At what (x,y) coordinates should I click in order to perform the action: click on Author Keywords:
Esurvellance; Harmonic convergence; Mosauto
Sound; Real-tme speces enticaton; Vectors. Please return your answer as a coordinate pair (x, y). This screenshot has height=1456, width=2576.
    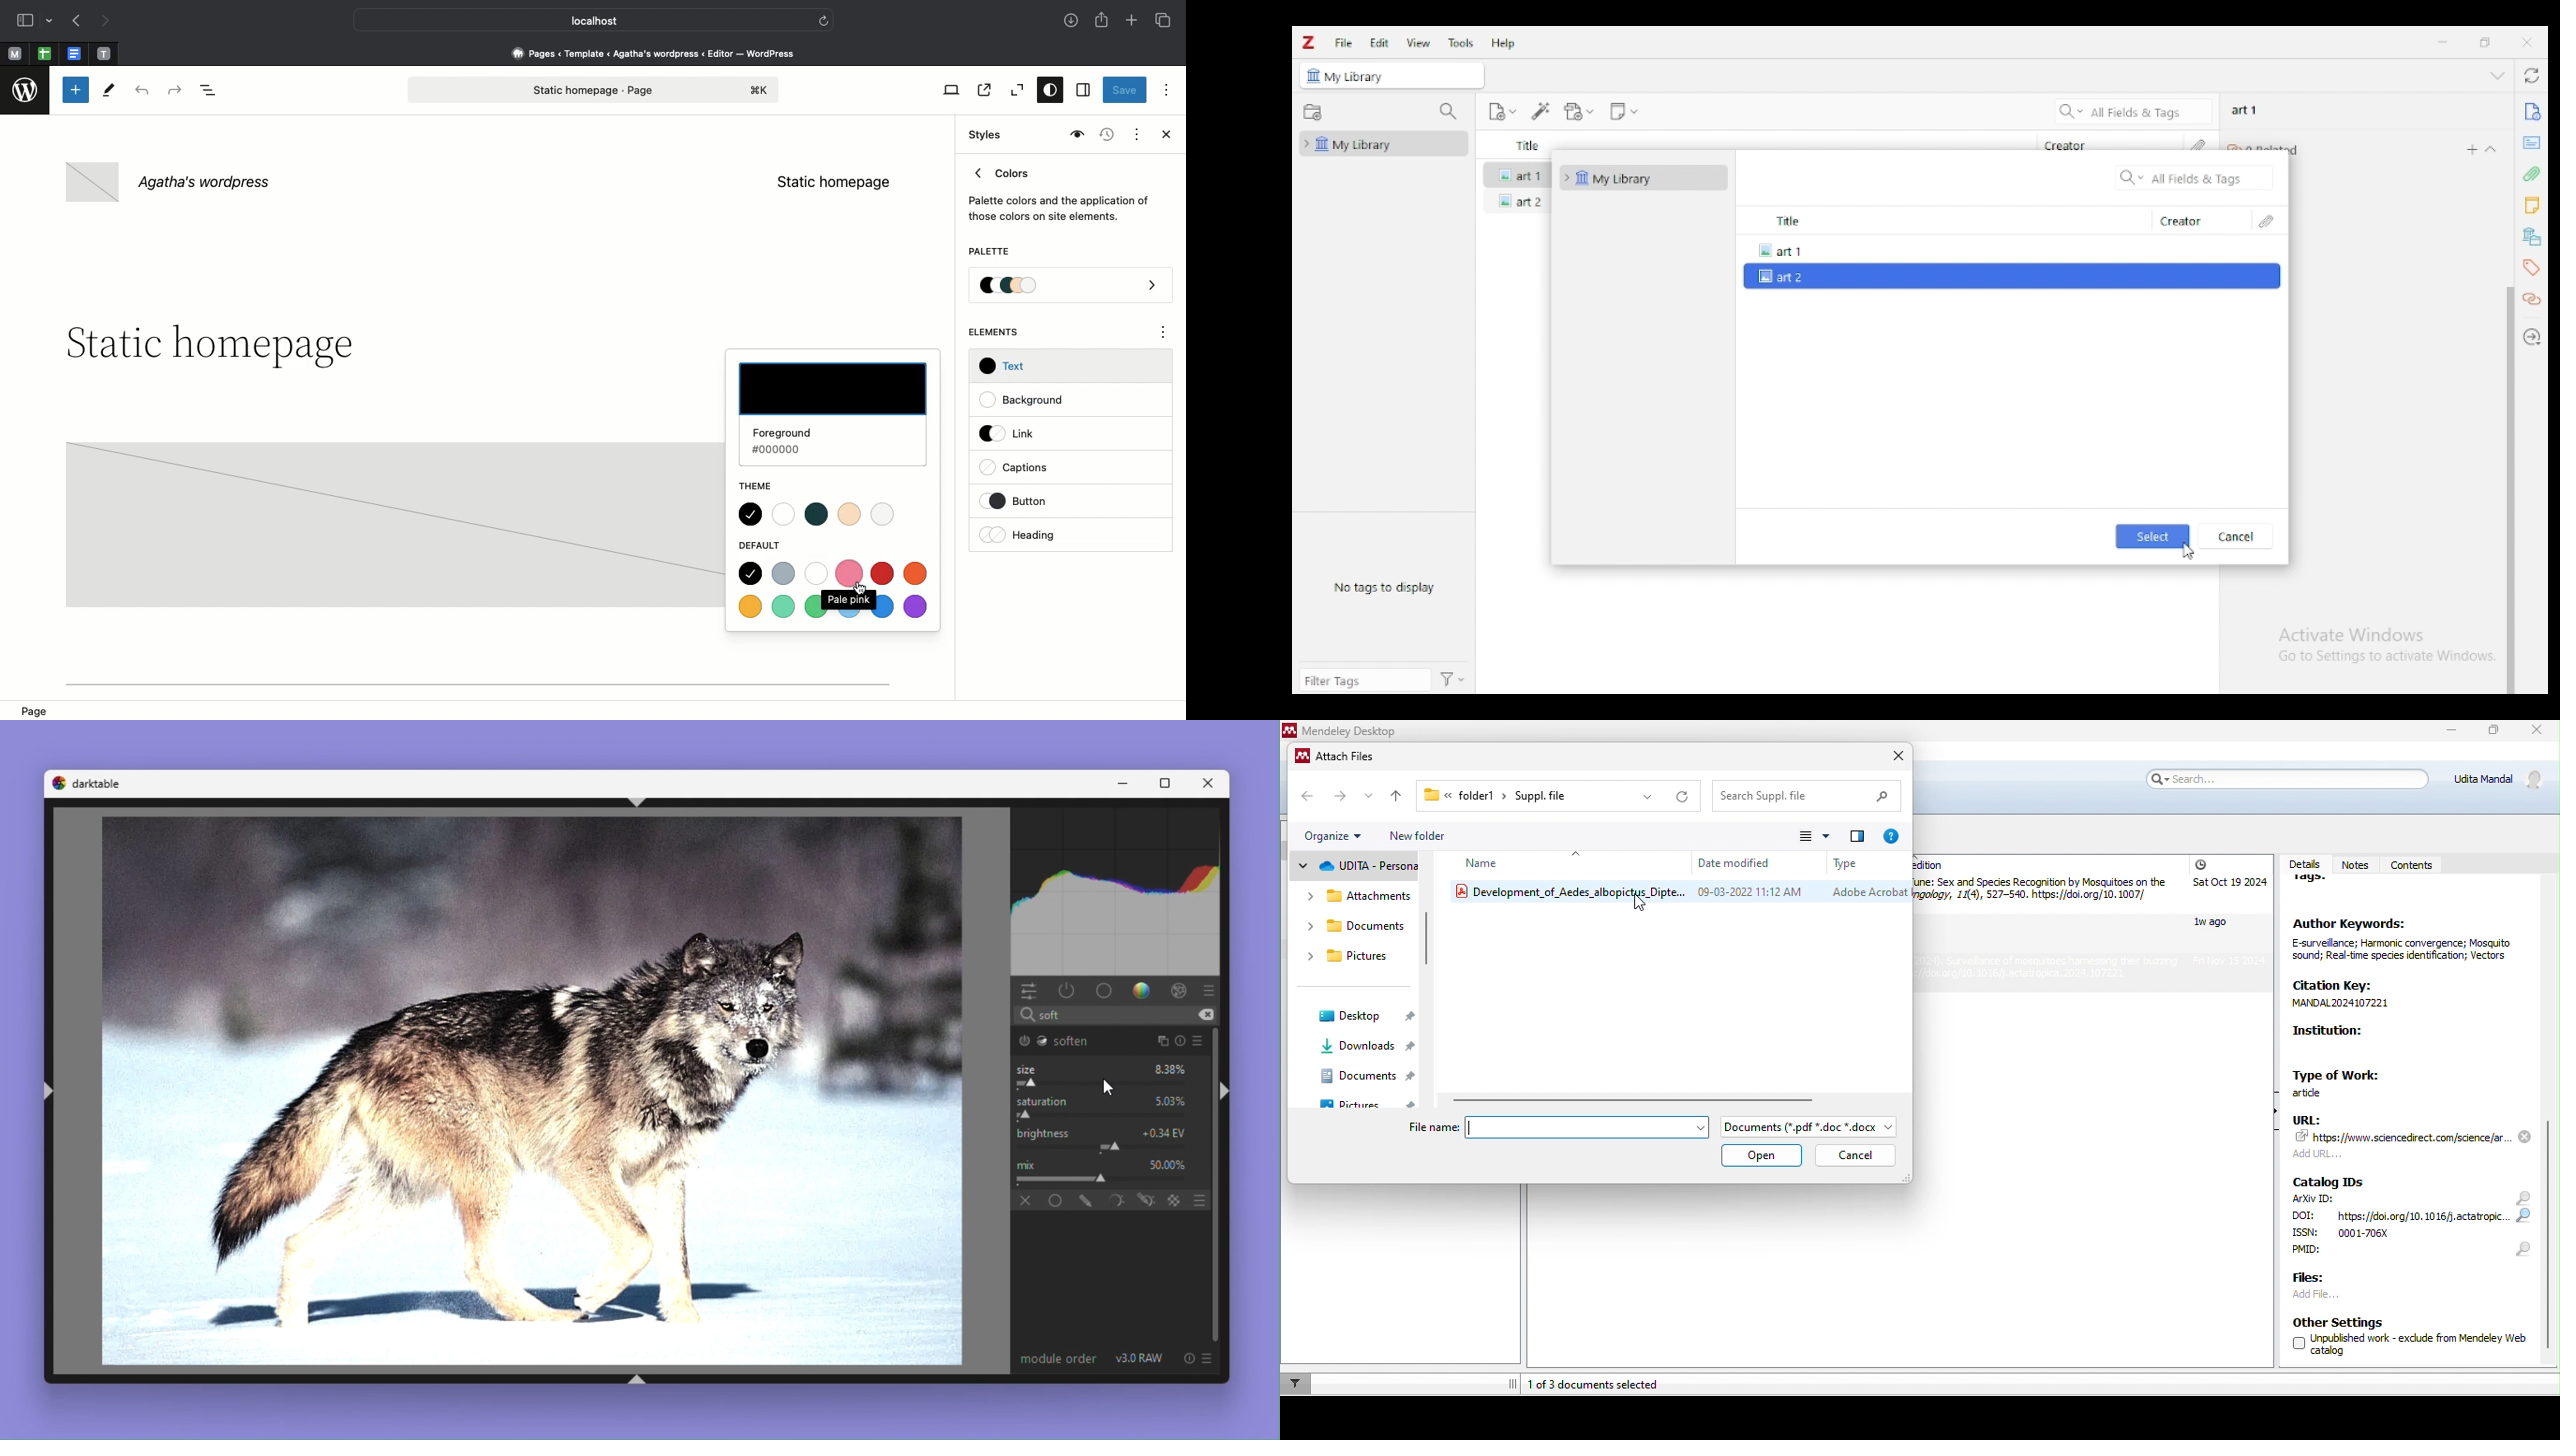
    Looking at the image, I should click on (2404, 941).